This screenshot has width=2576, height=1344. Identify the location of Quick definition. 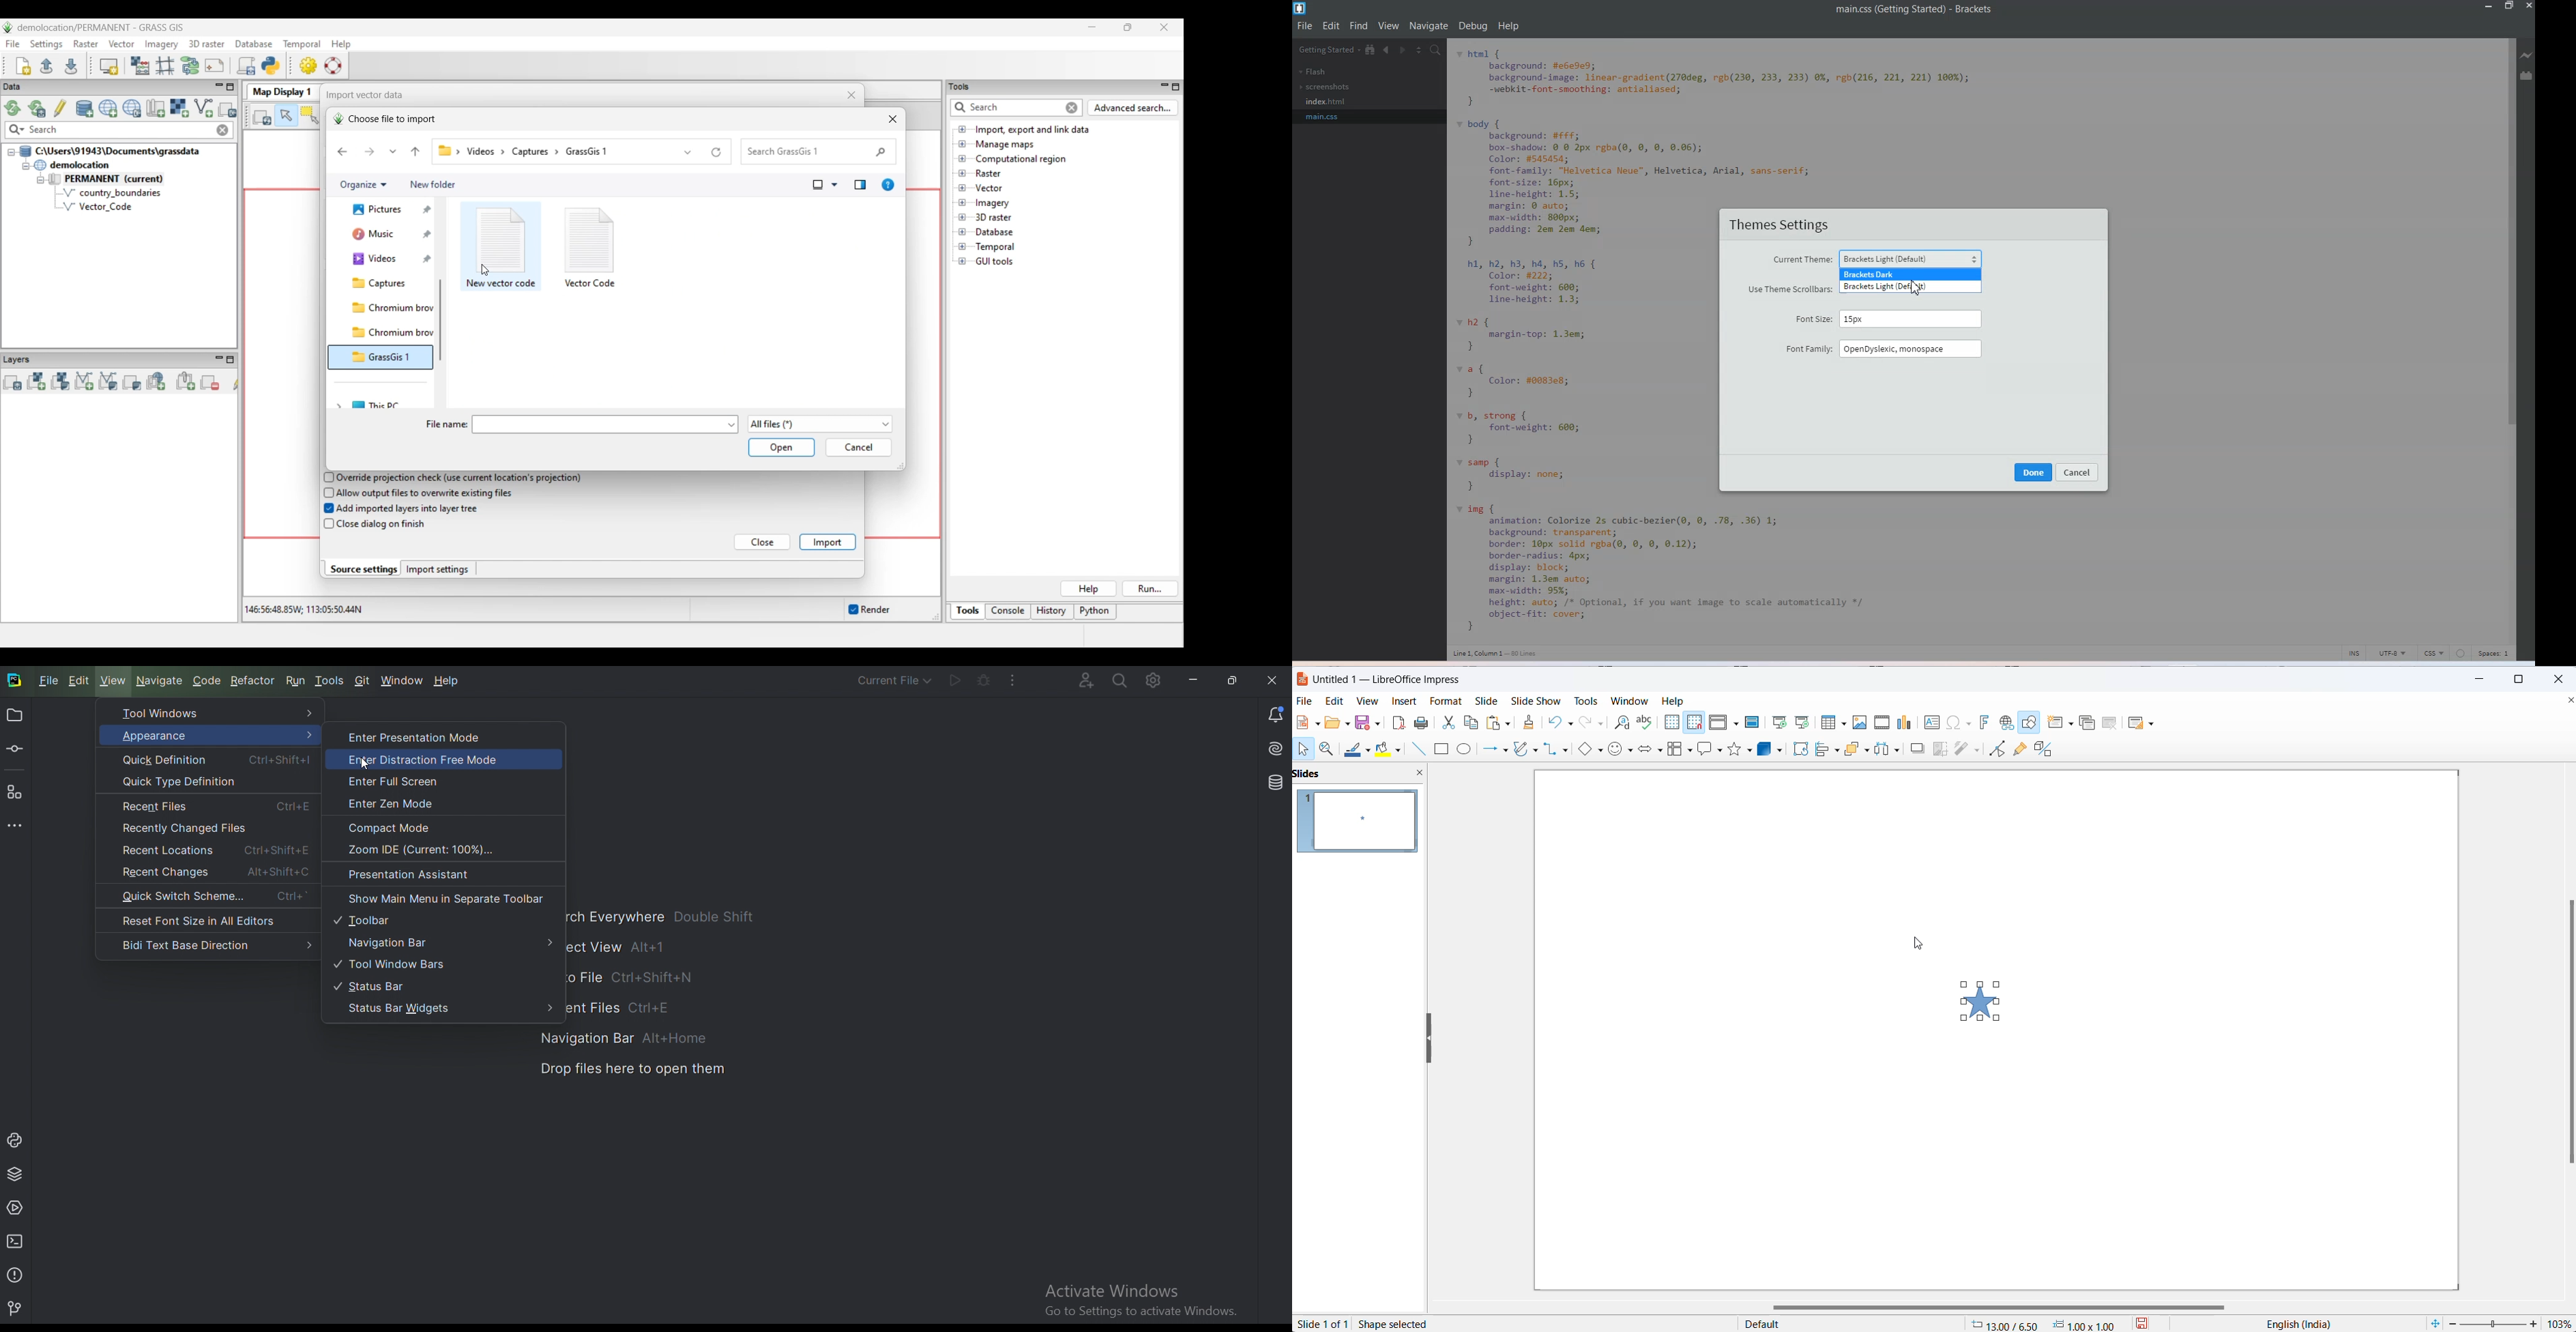
(218, 760).